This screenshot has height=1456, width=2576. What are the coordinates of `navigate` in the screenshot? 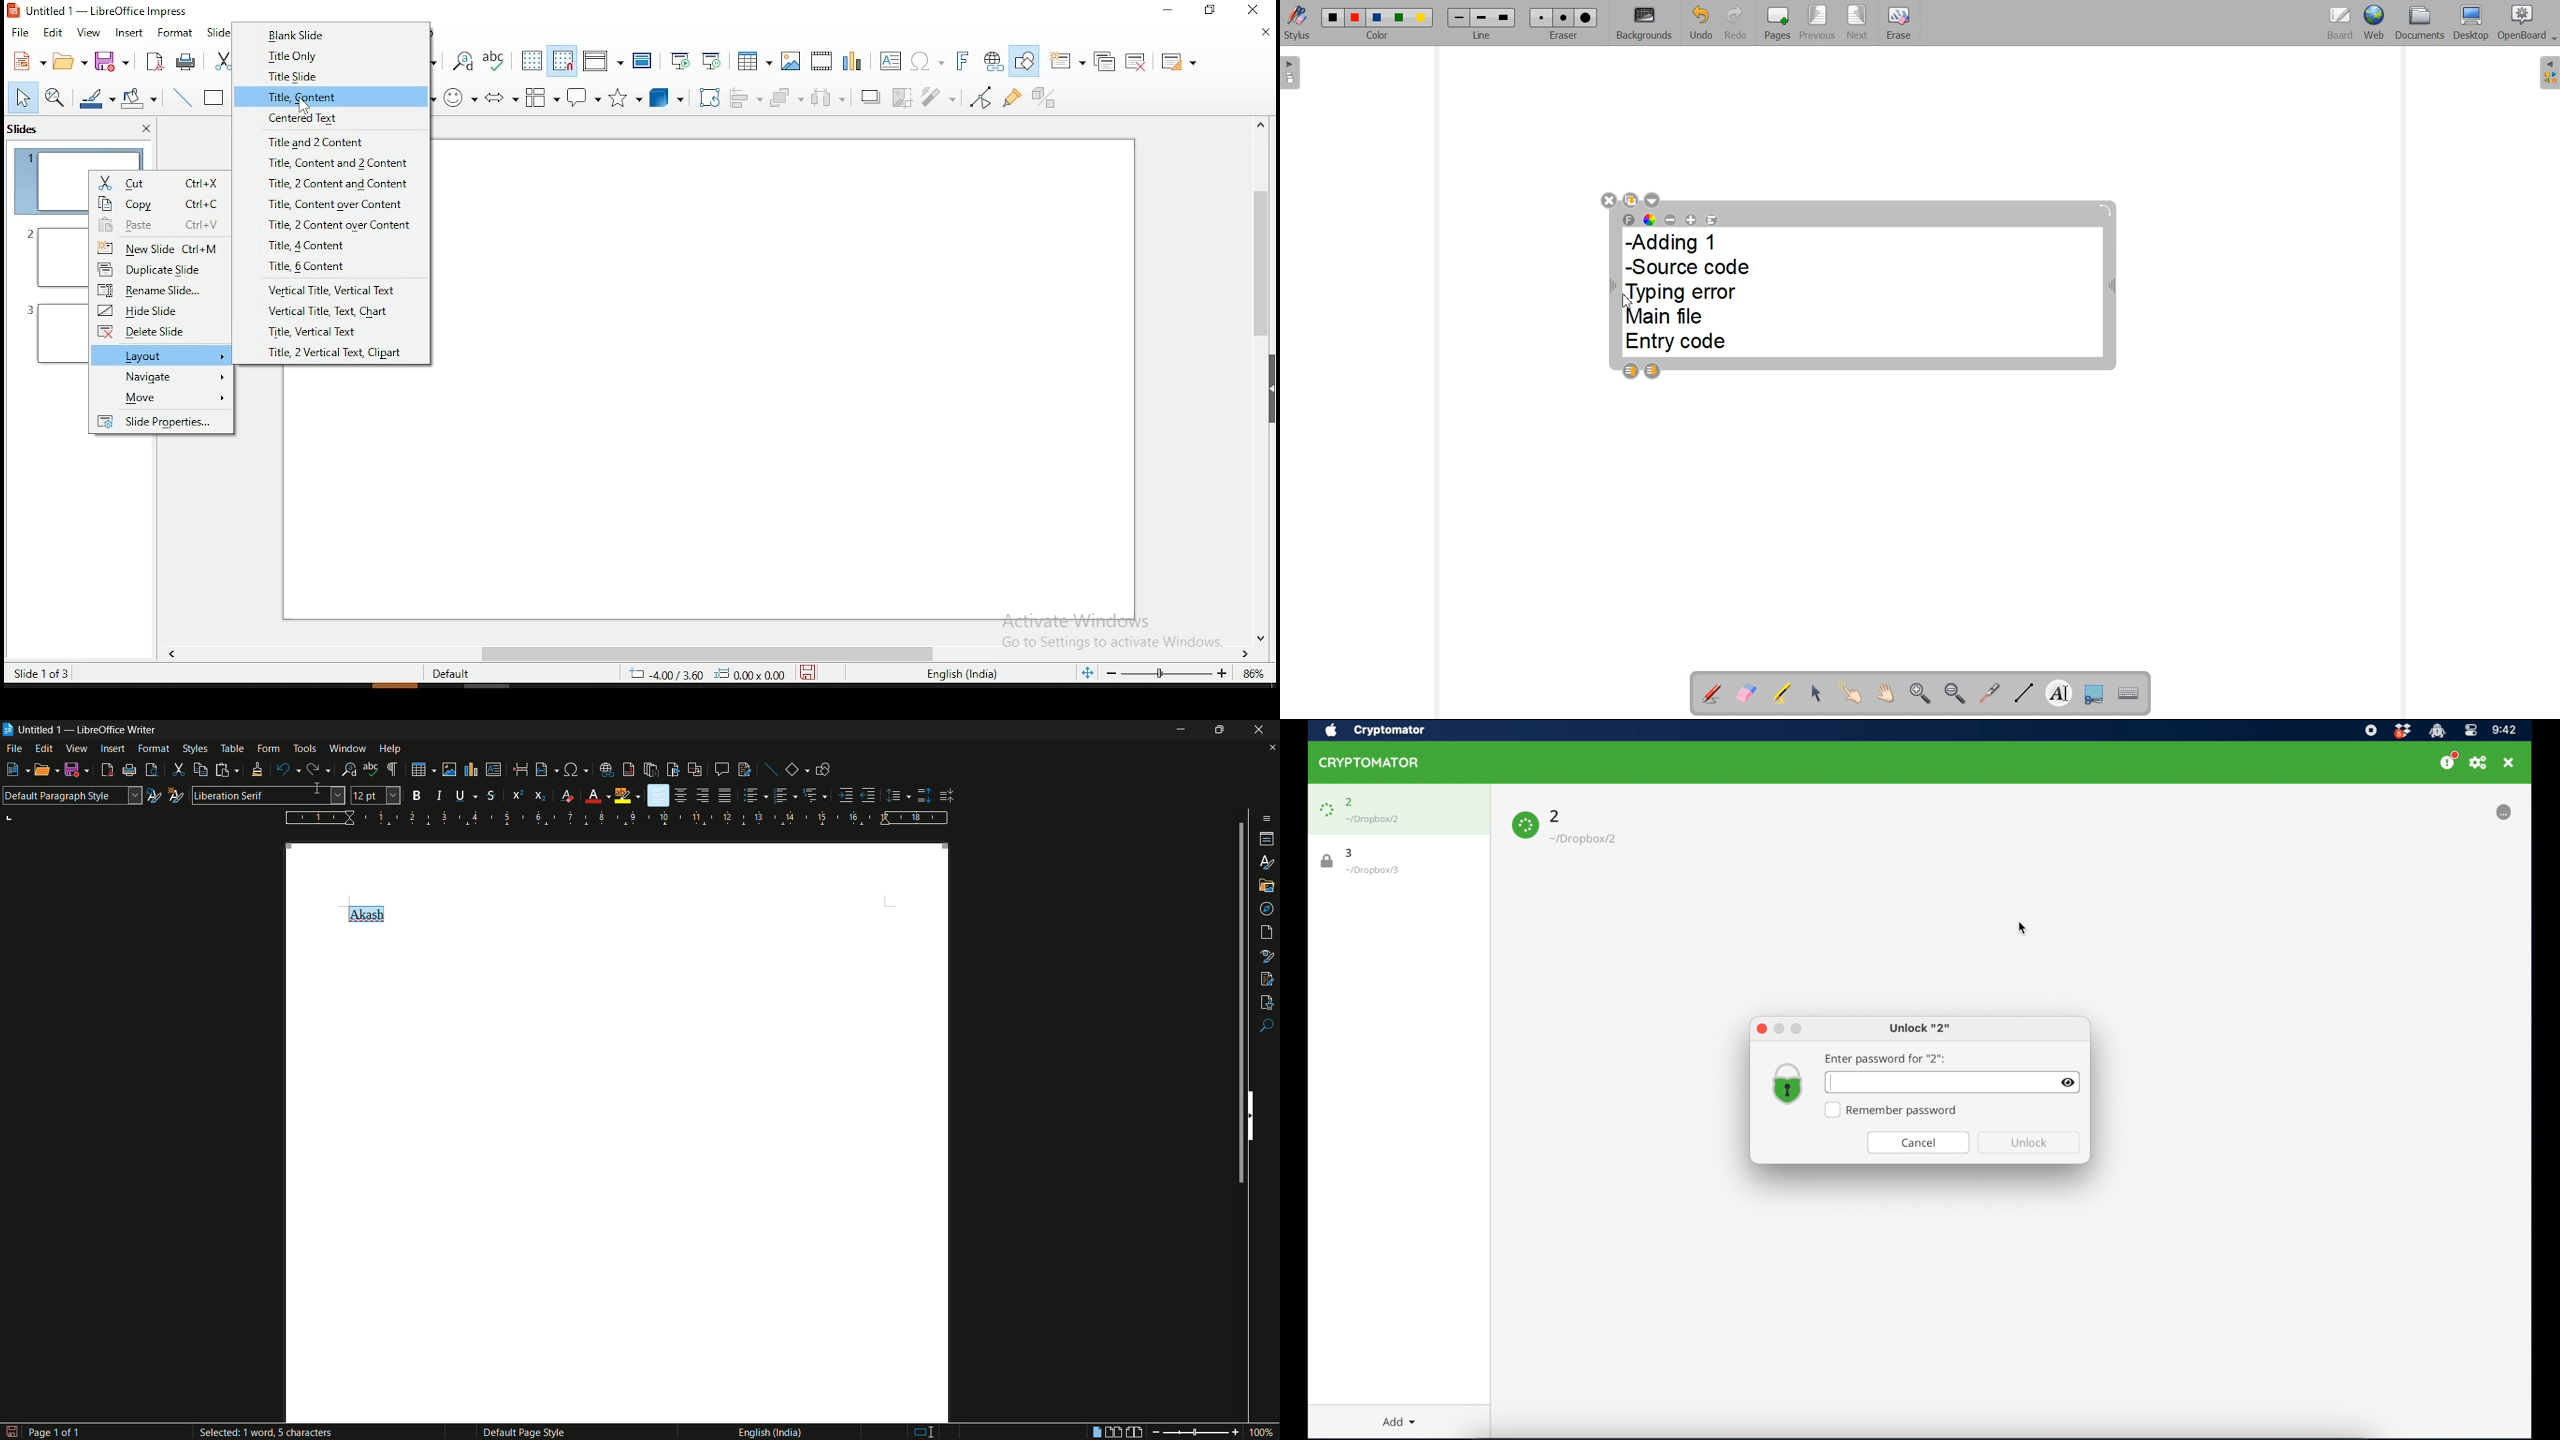 It's located at (164, 377).